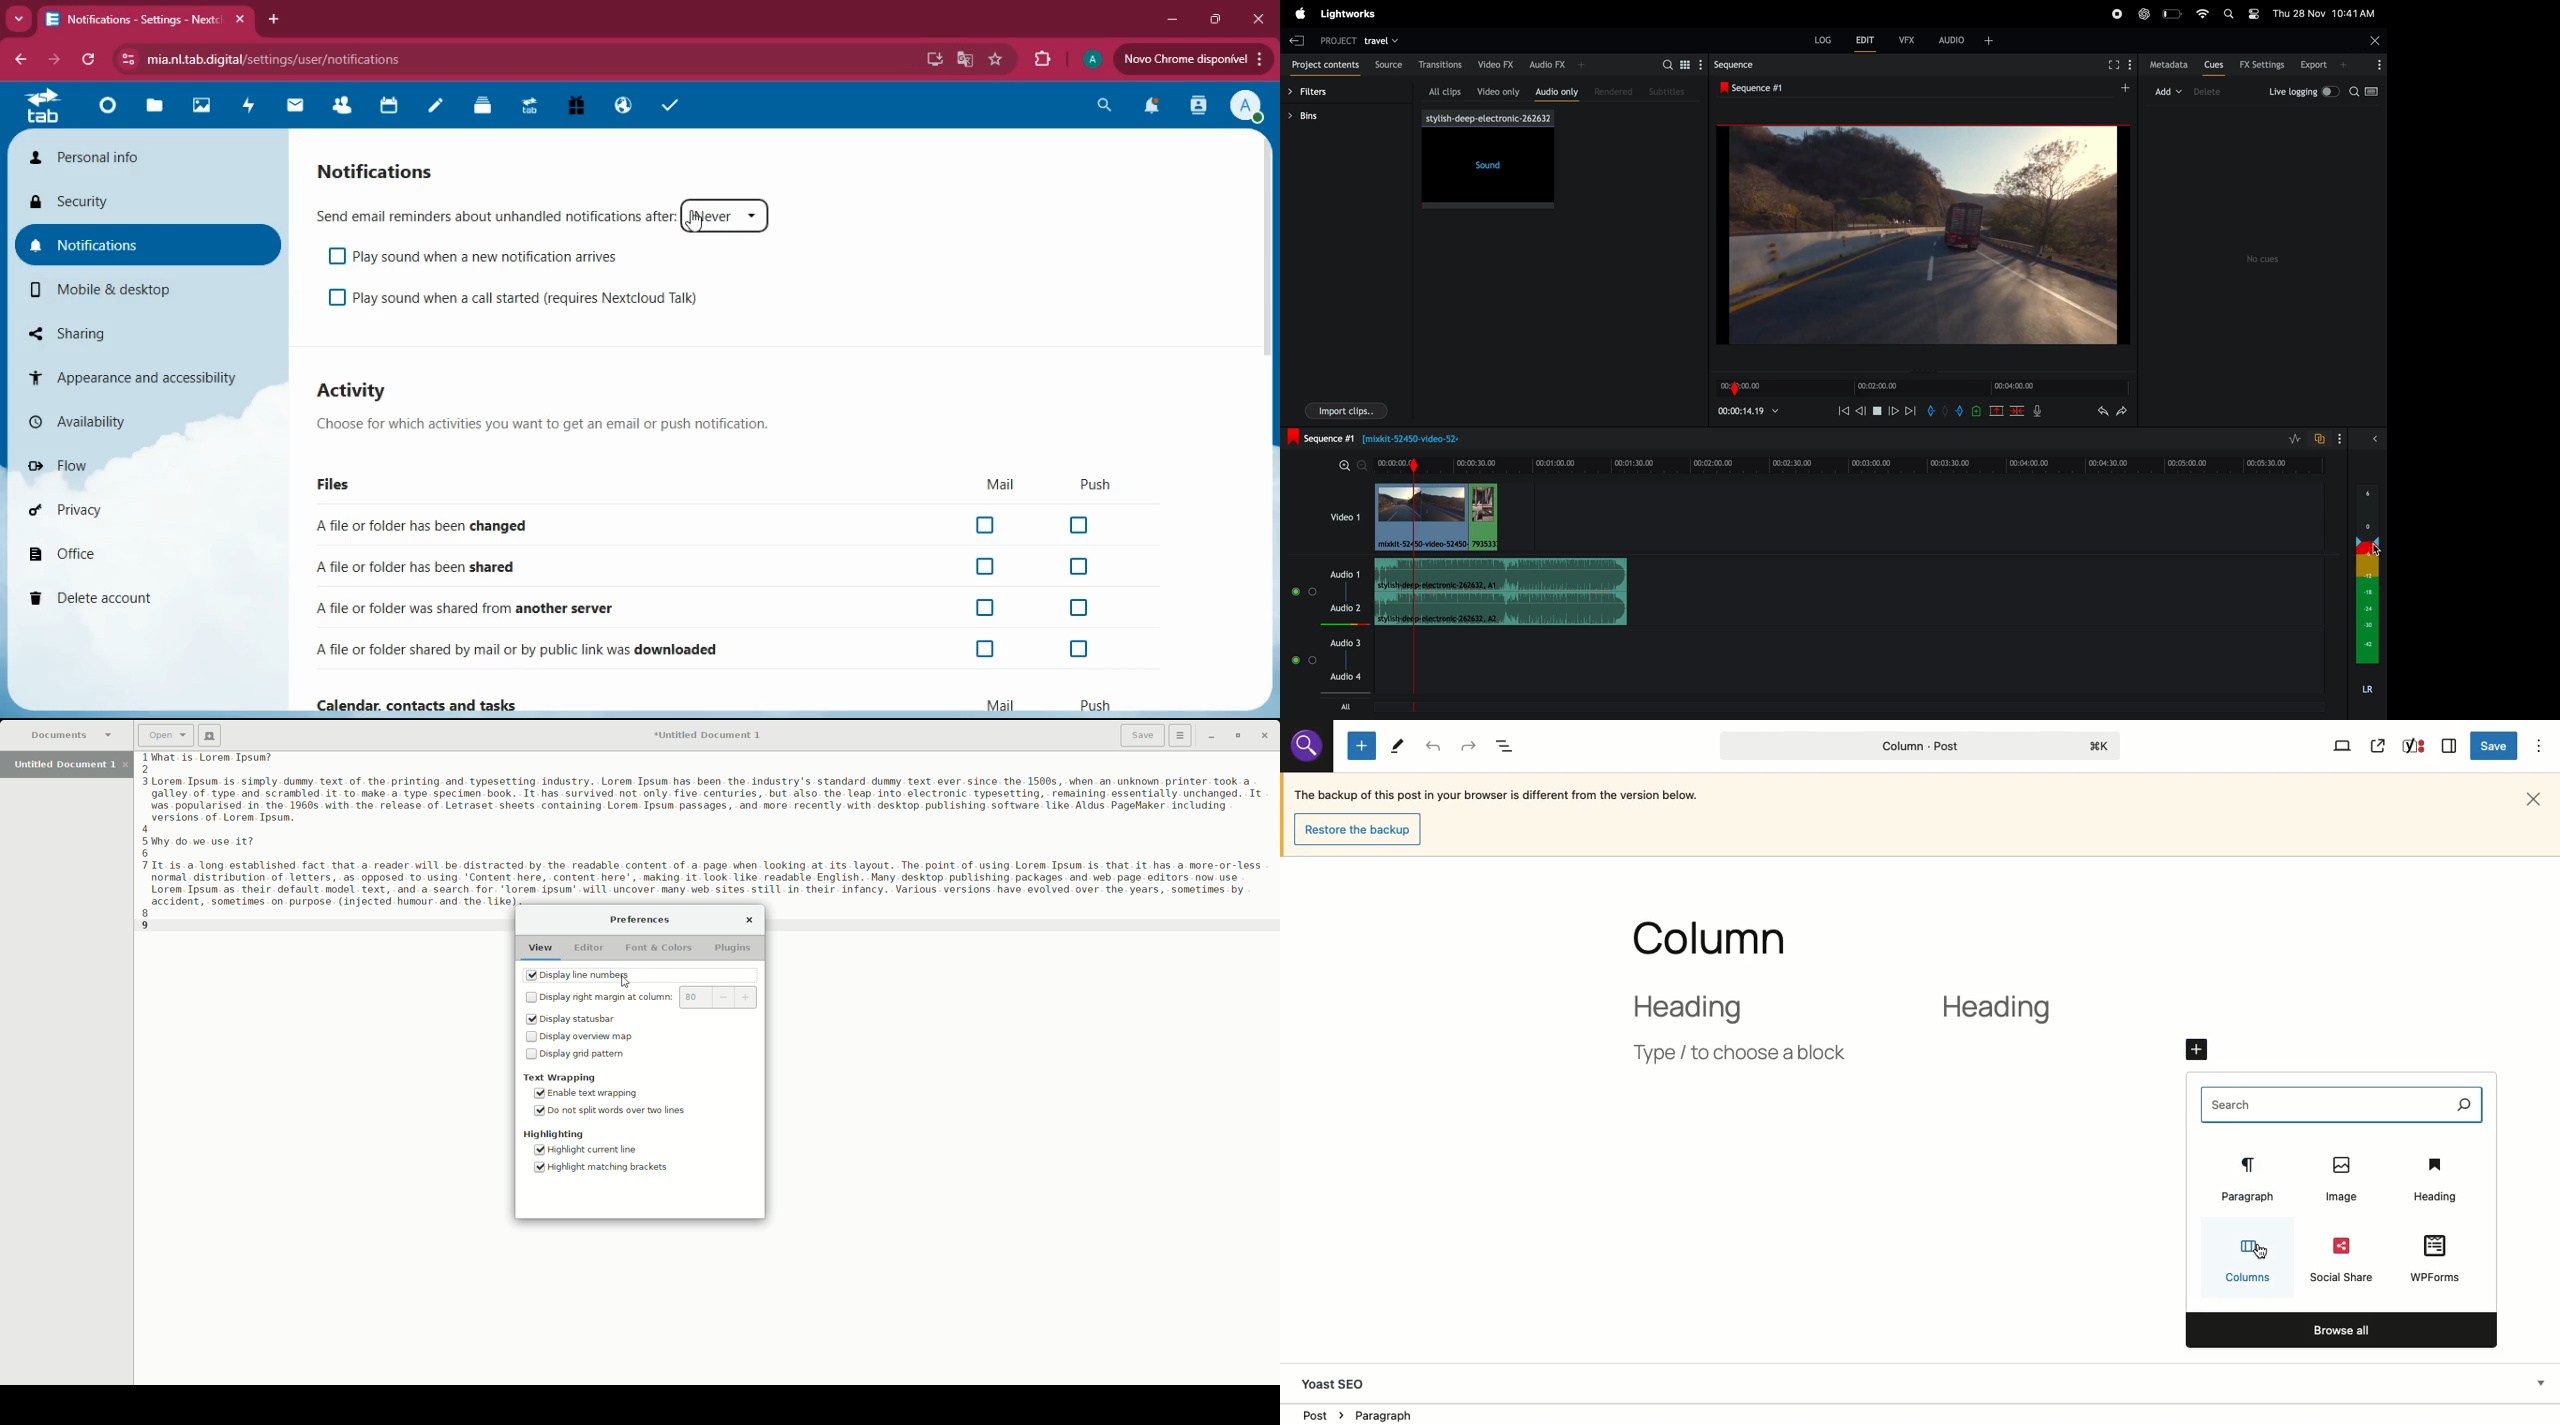 The image size is (2576, 1428). I want to click on changed, so click(438, 525).